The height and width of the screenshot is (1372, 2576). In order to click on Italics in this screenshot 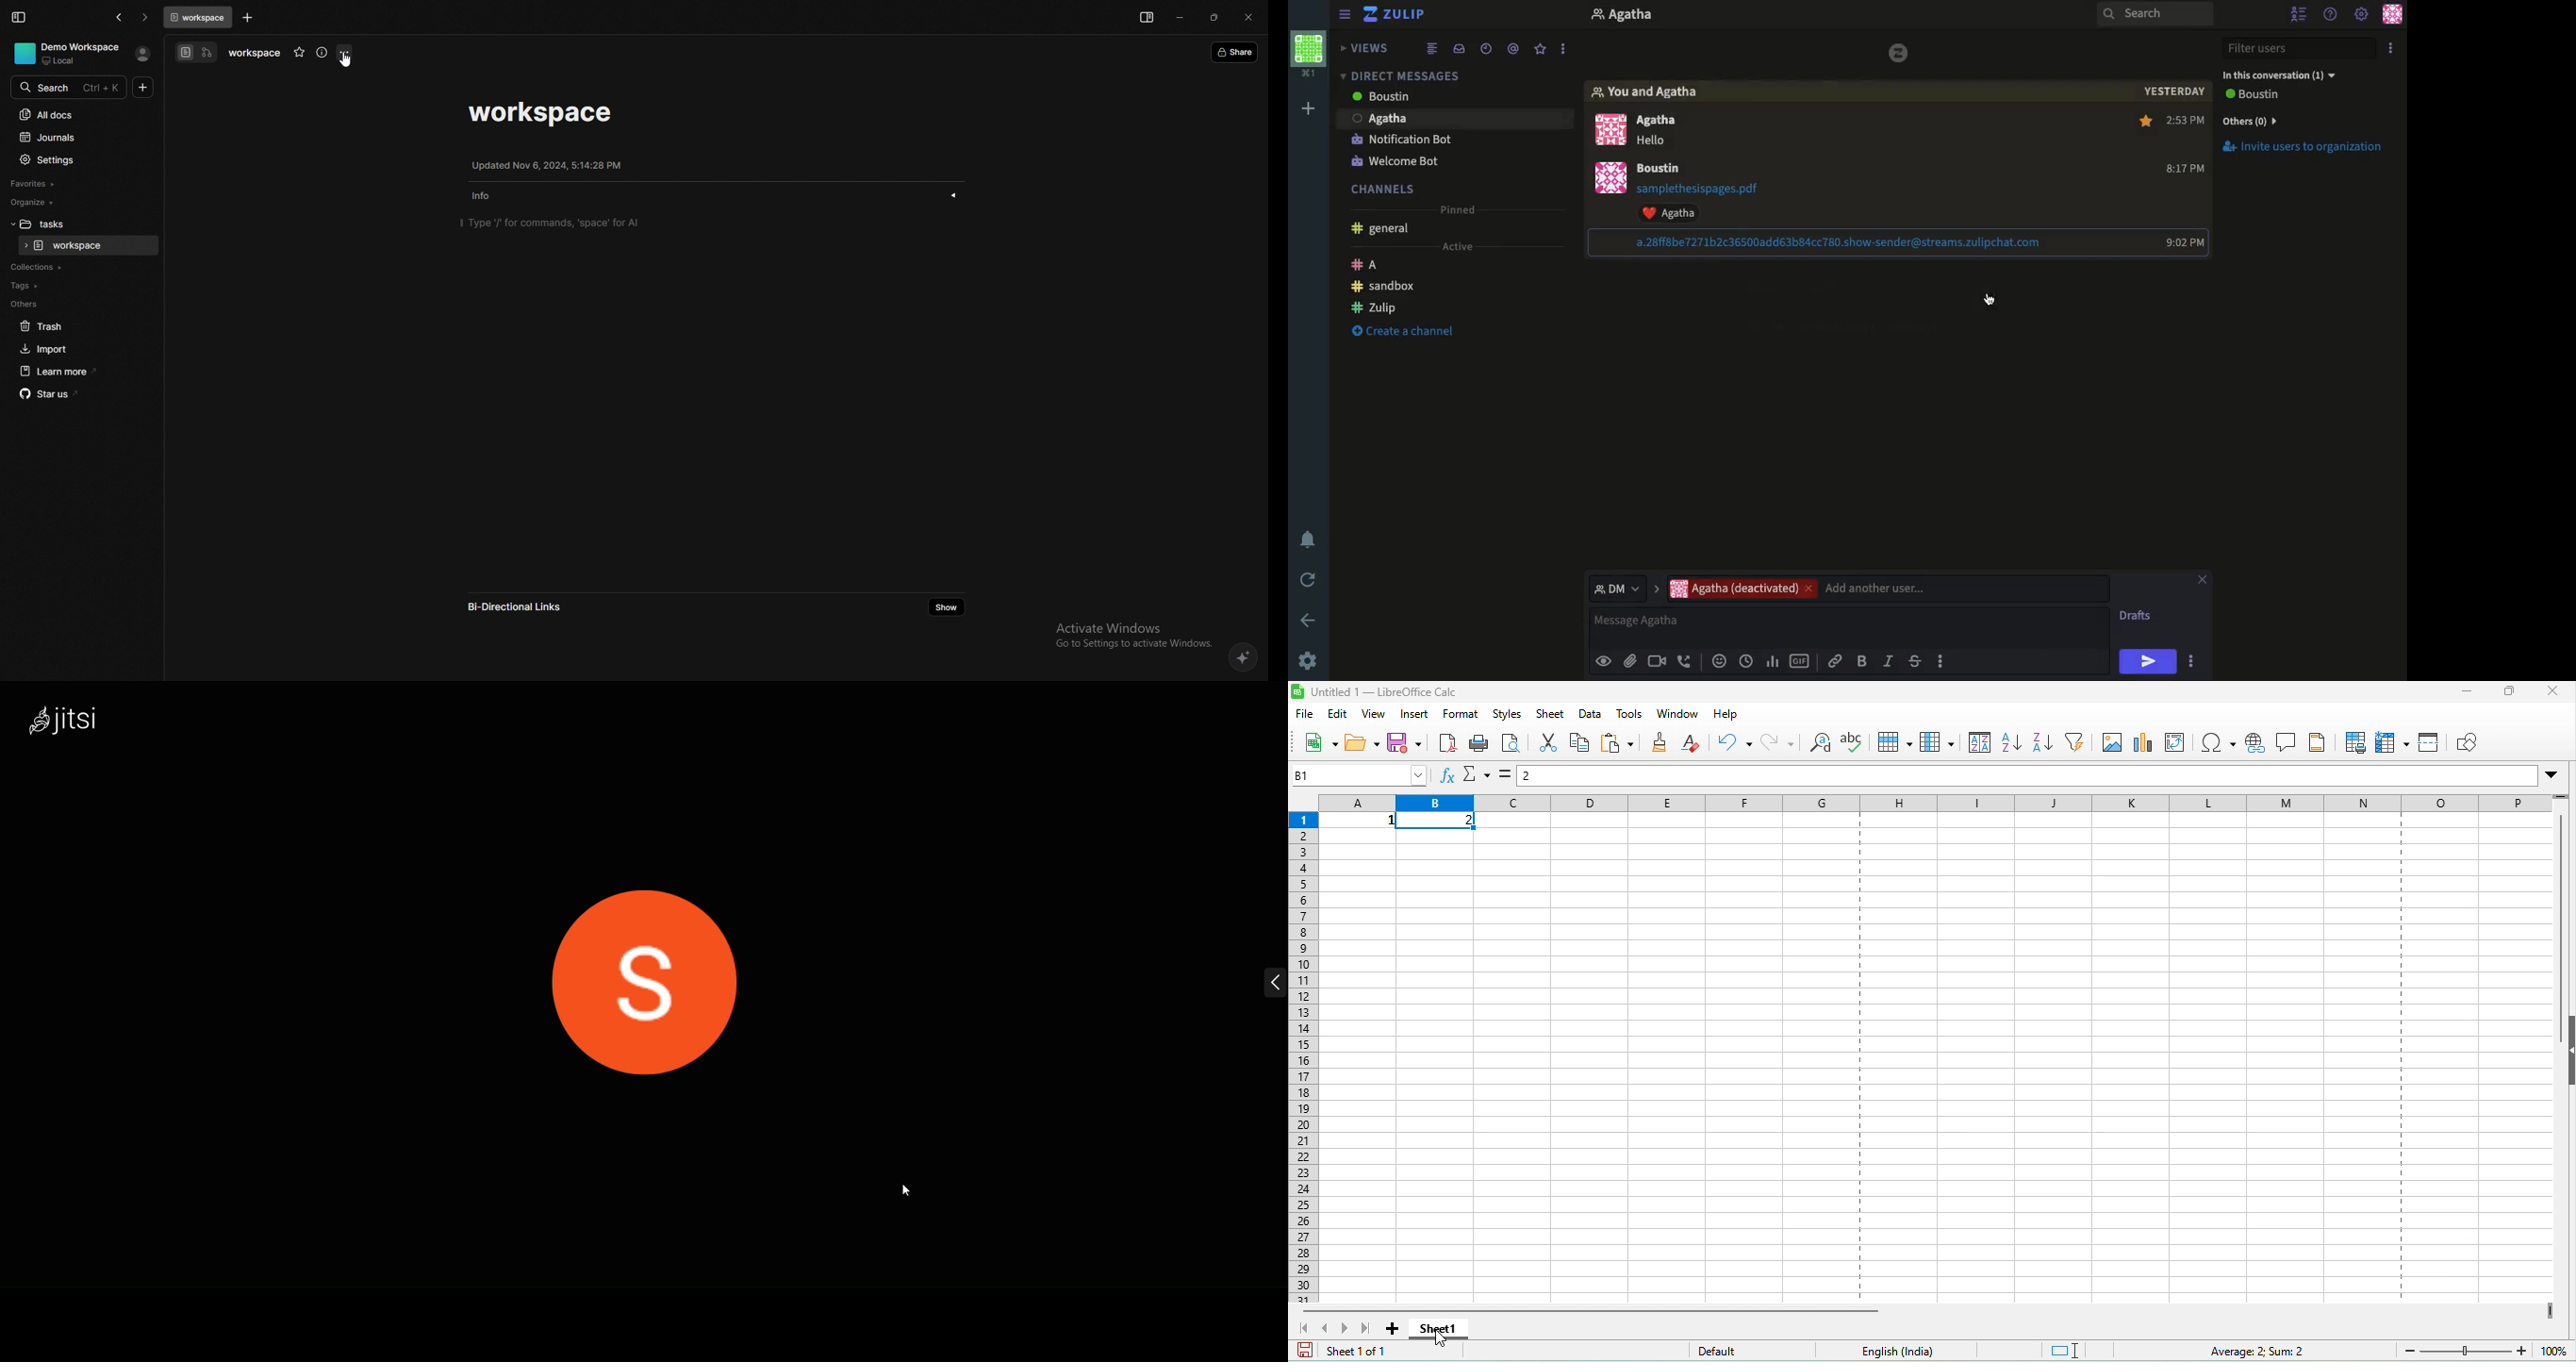, I will do `click(1889, 660)`.